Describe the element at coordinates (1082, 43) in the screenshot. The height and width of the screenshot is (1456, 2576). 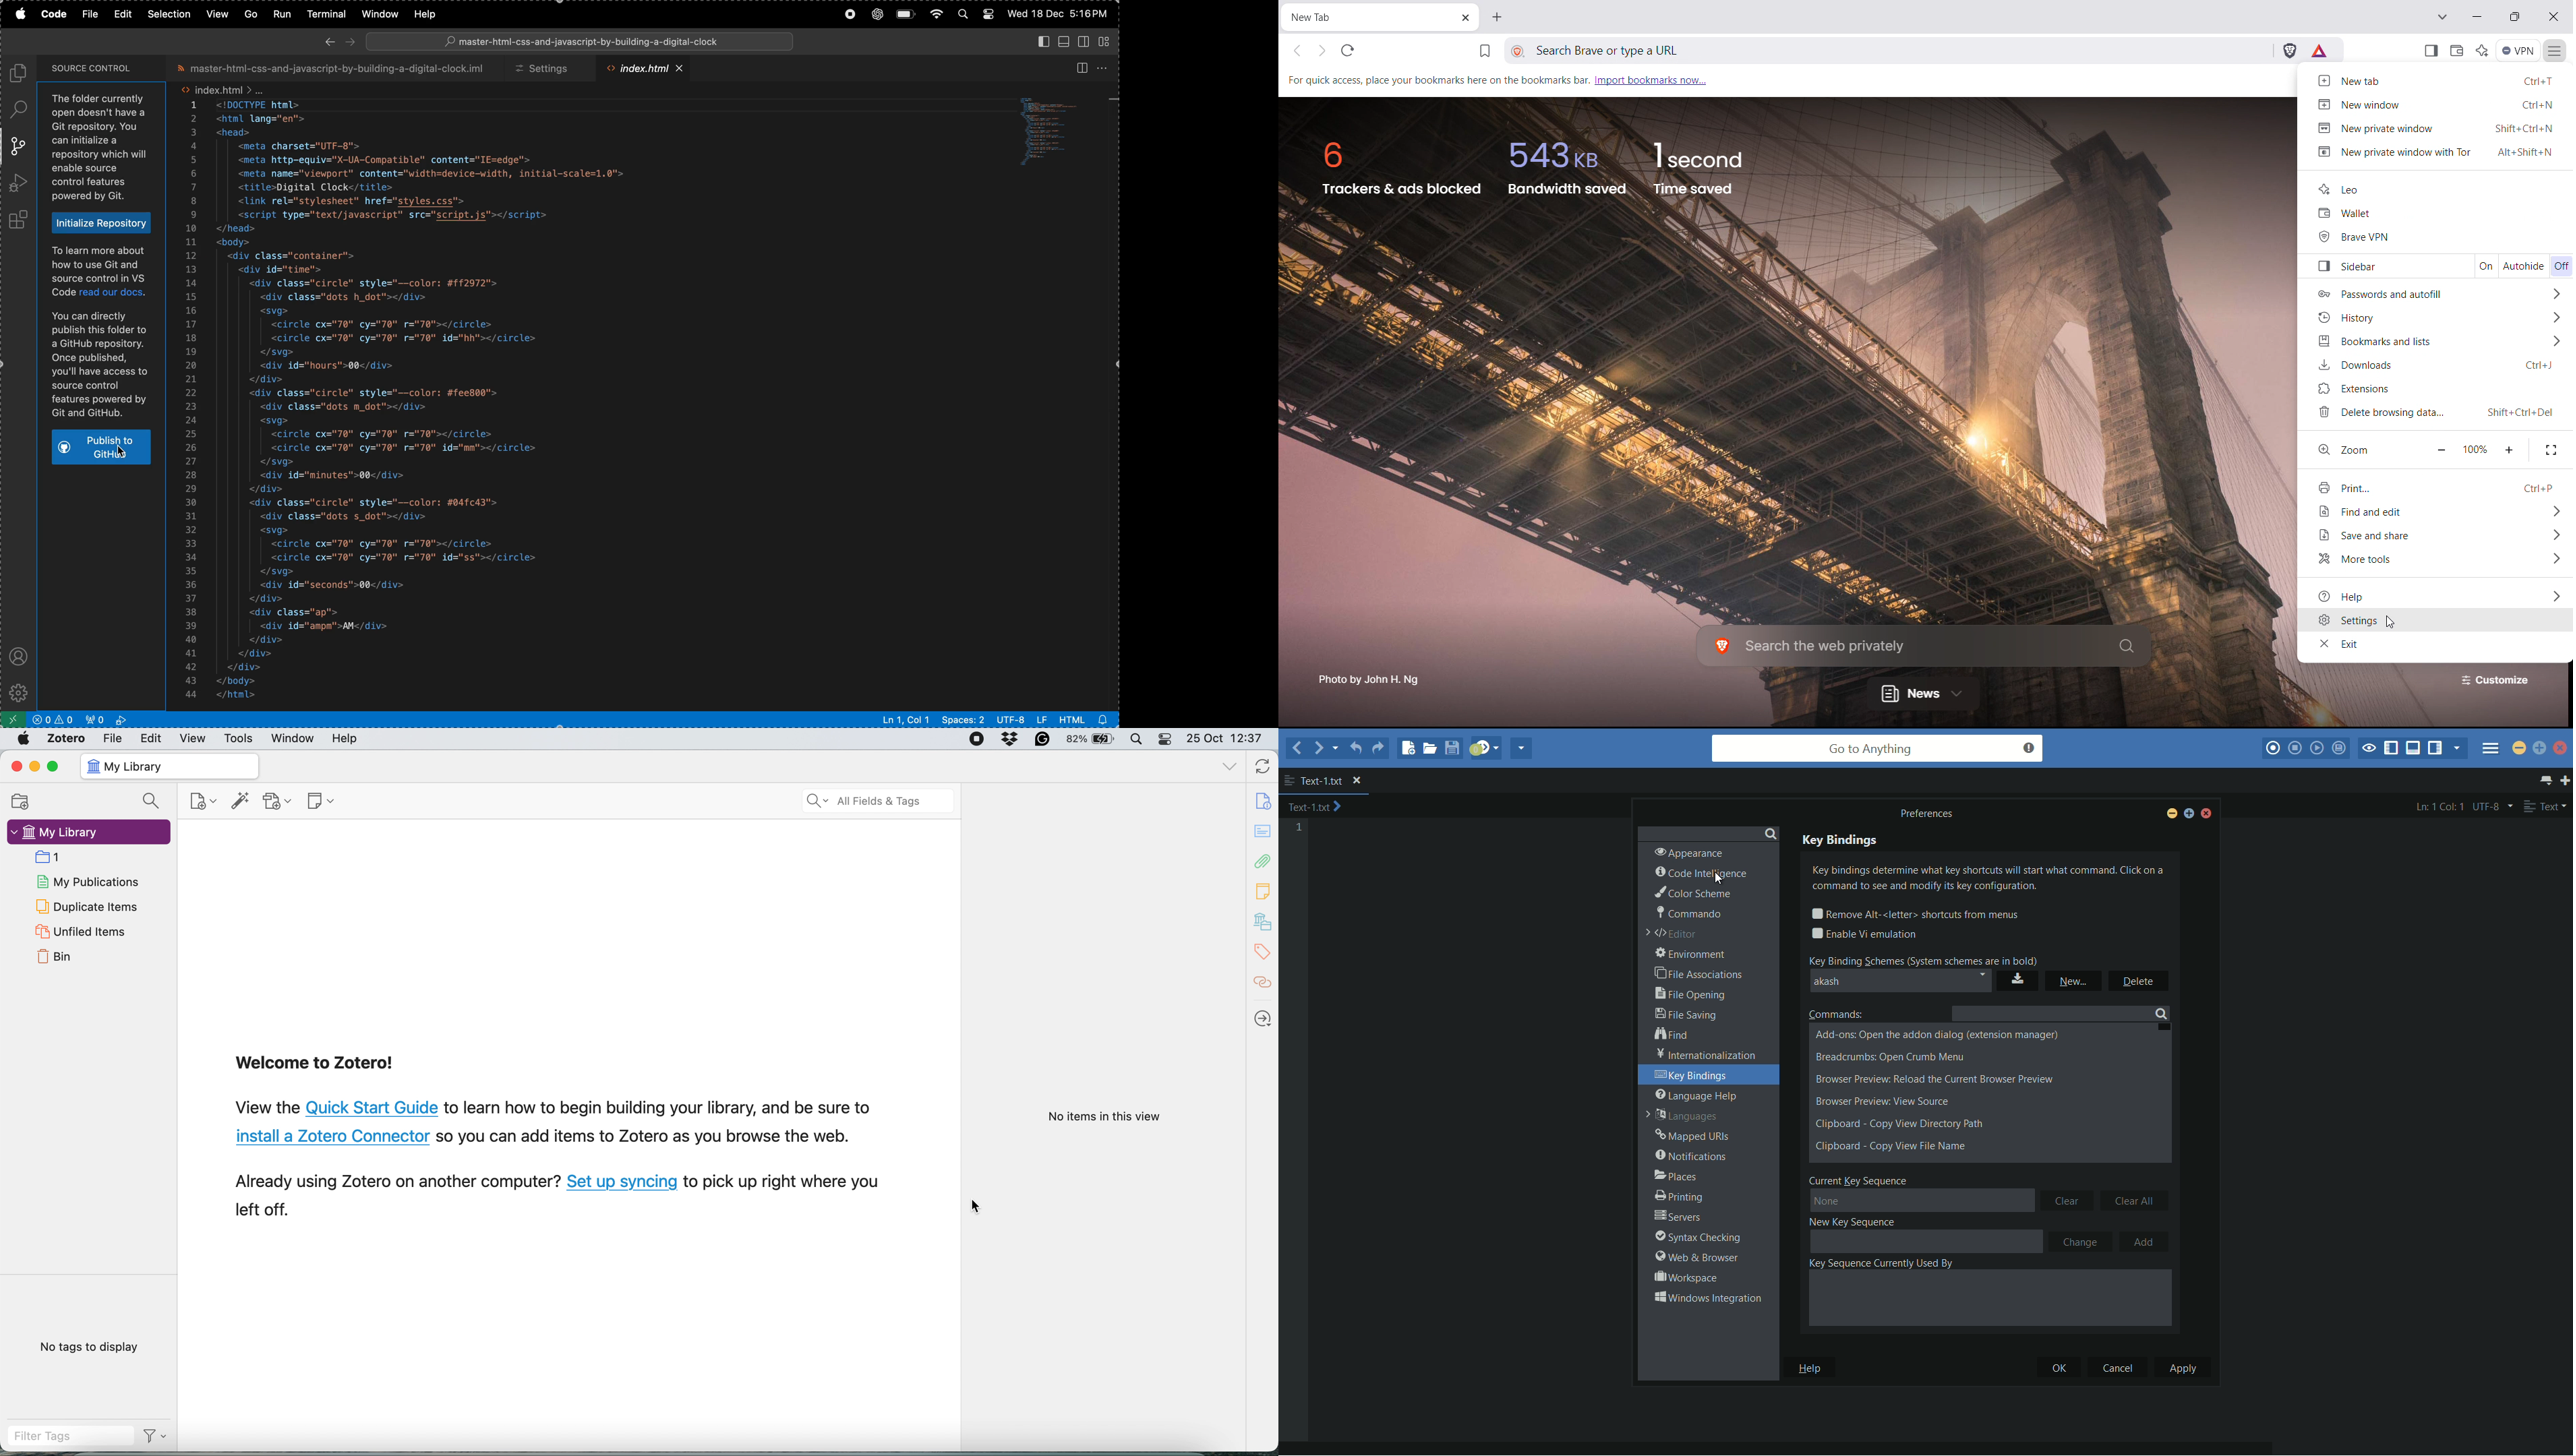
I see `secondary side bar` at that location.